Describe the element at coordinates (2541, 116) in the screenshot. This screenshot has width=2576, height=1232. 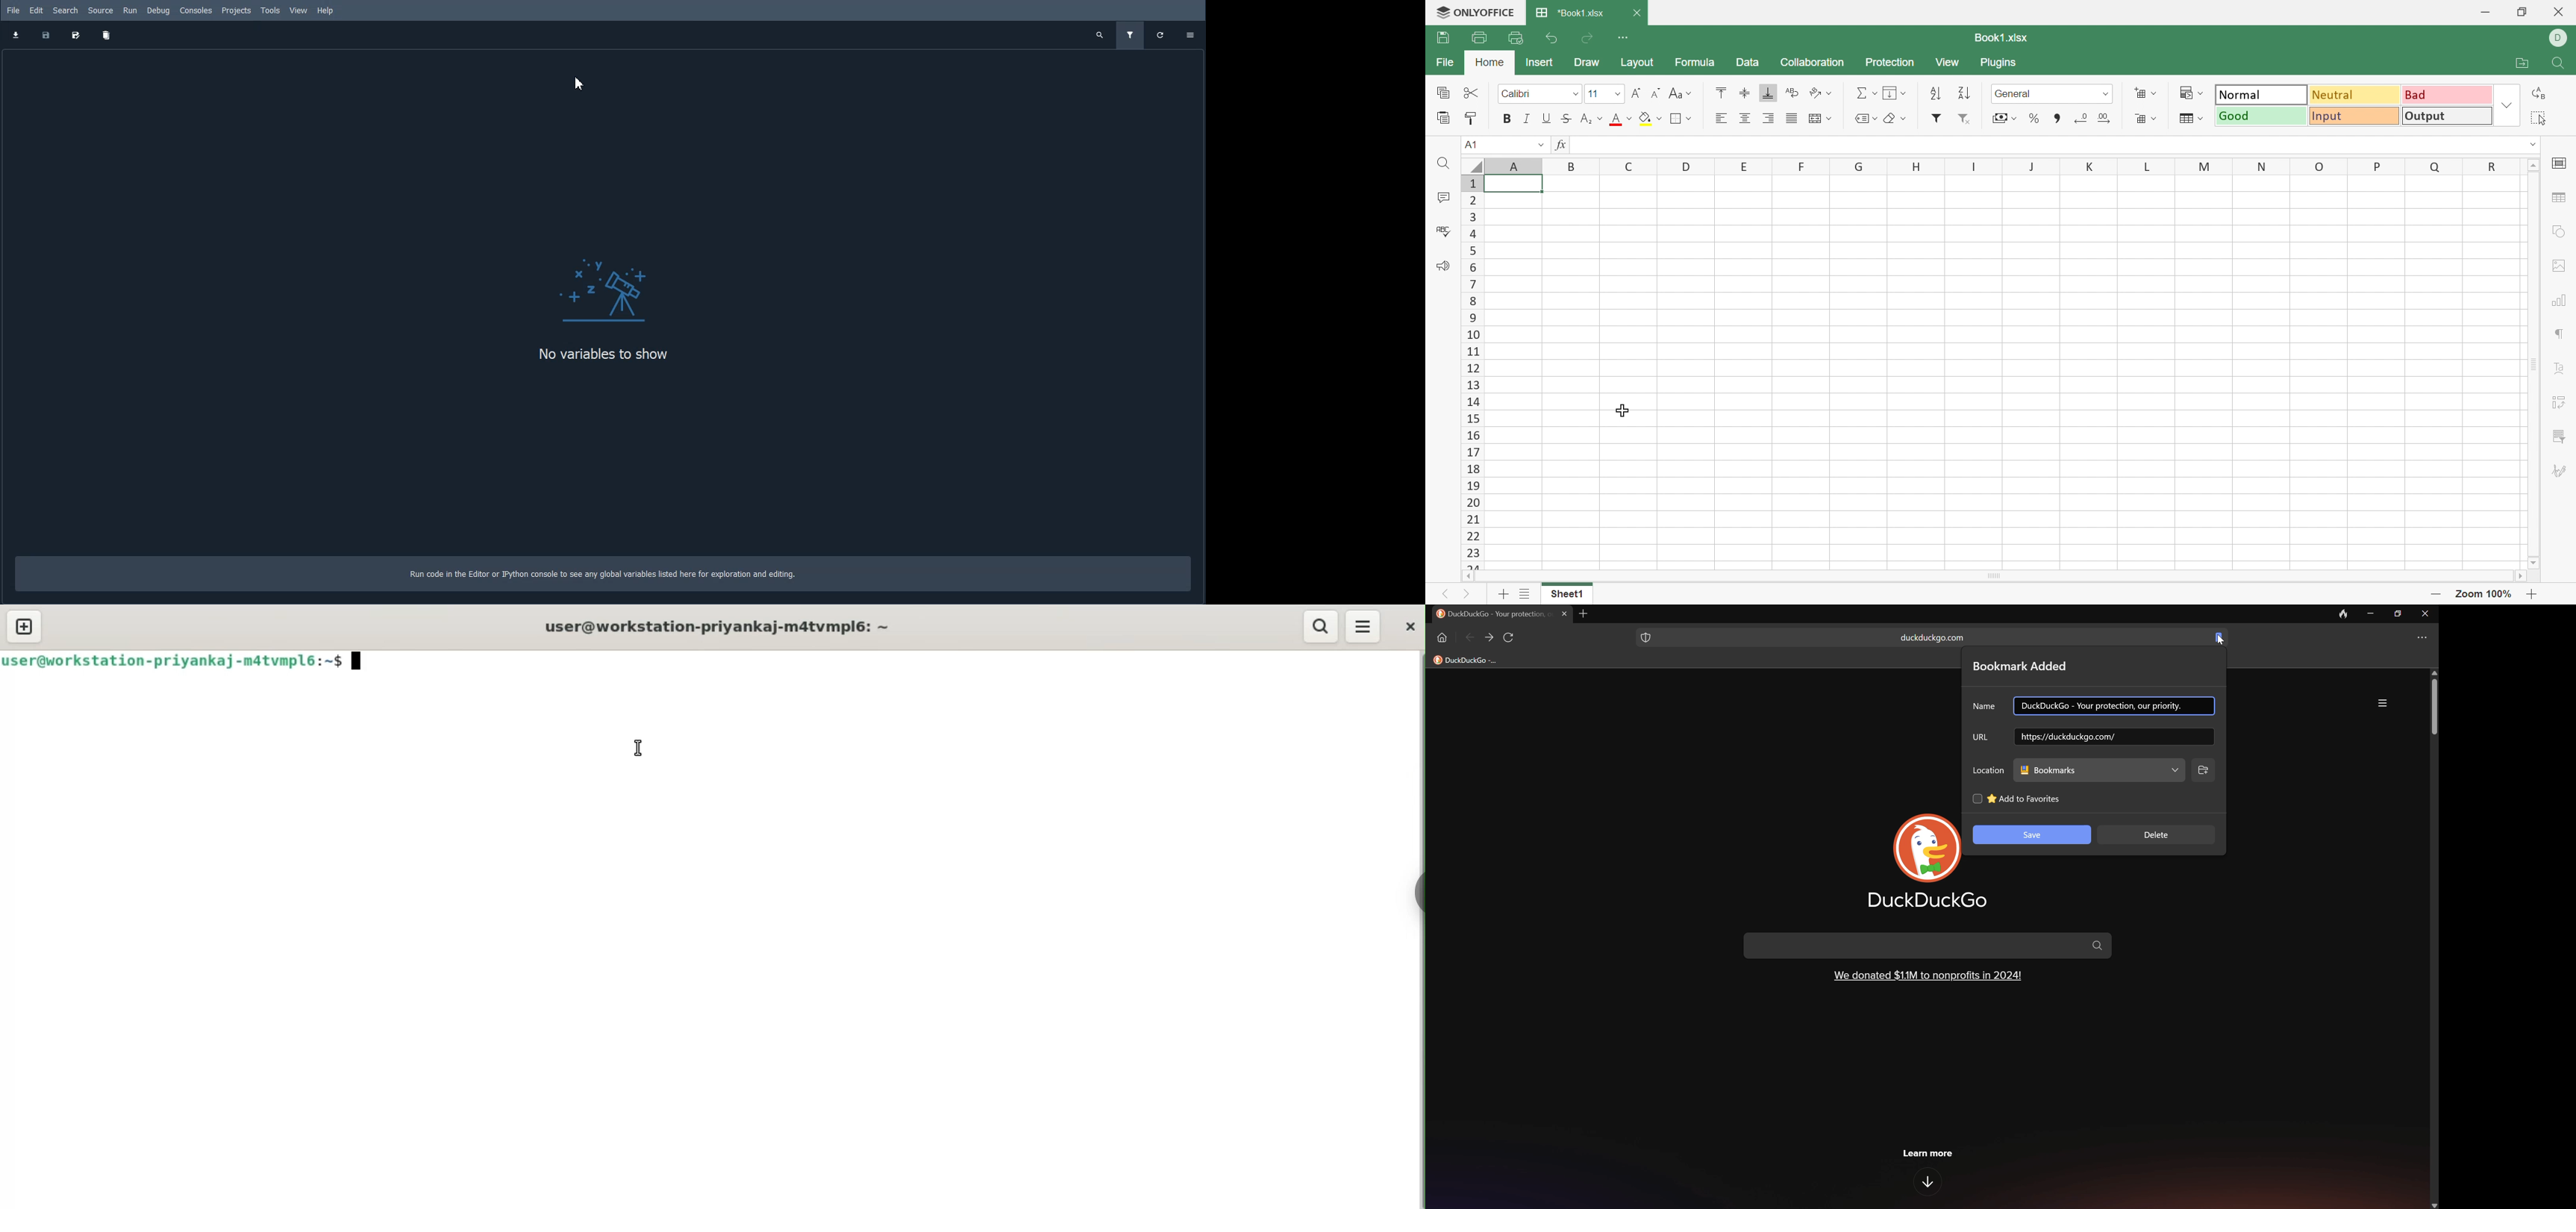
I see `Select all` at that location.